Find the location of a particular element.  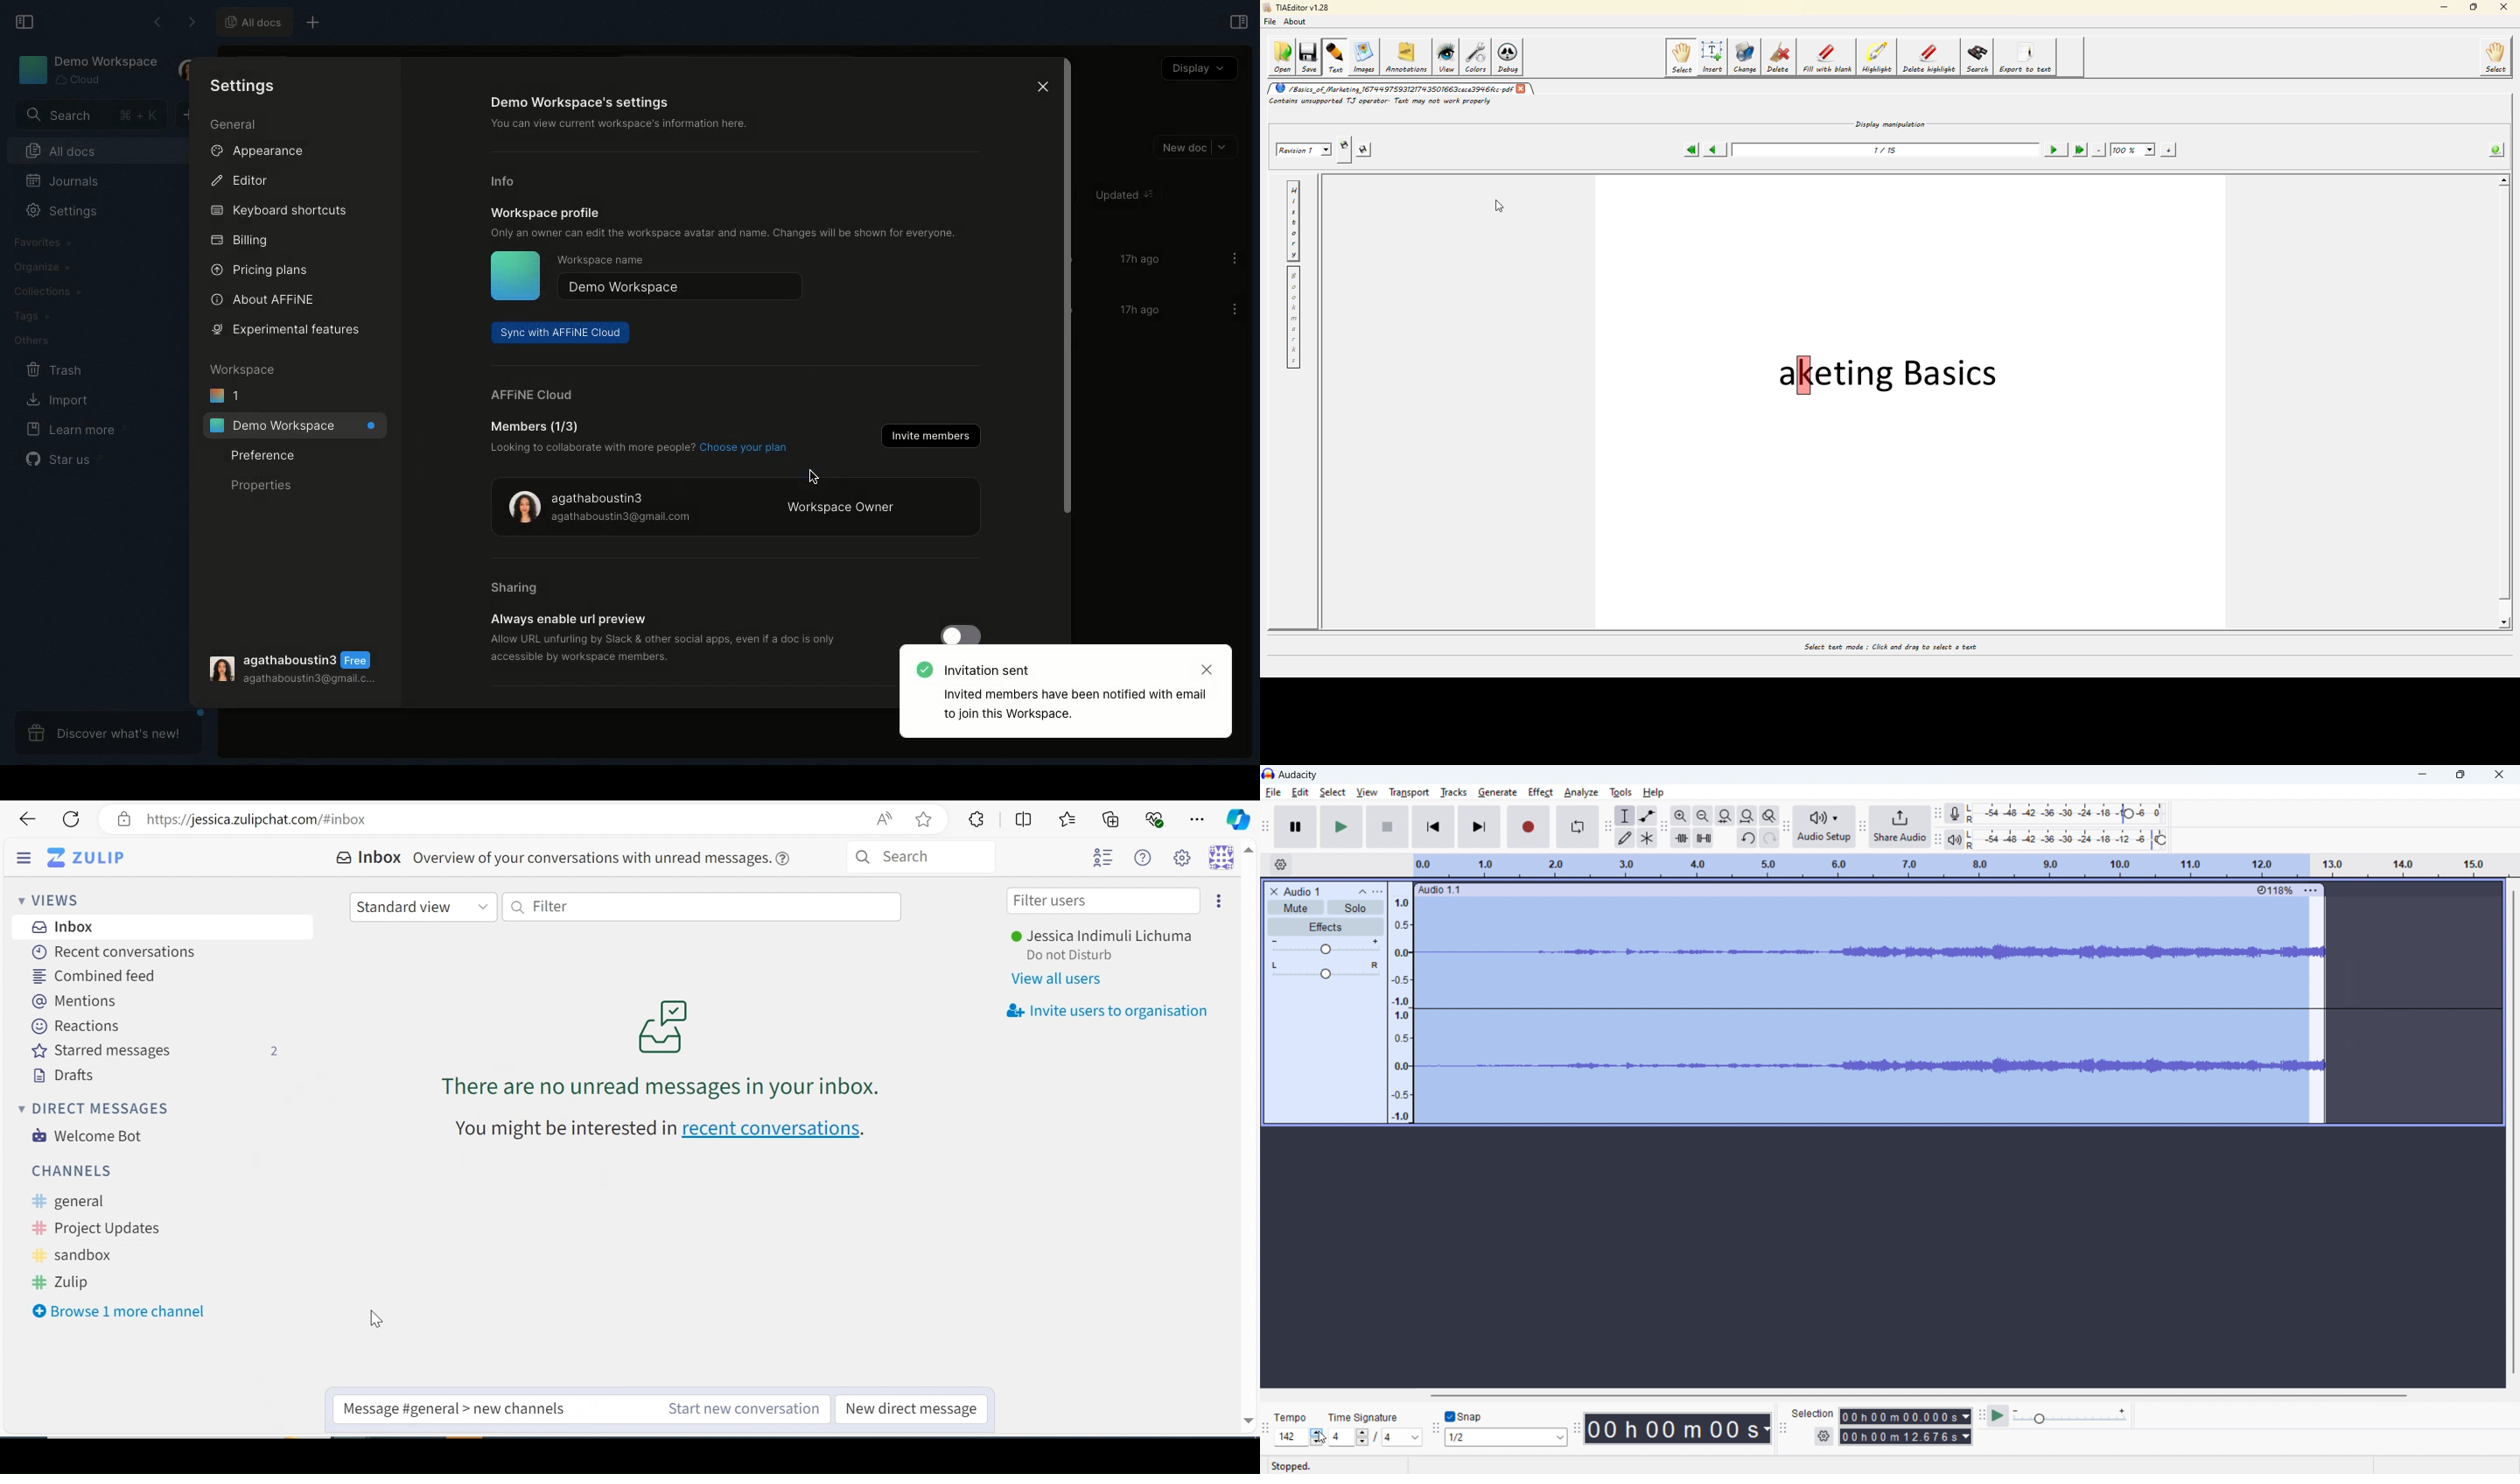

New doc is located at coordinates (1194, 148).